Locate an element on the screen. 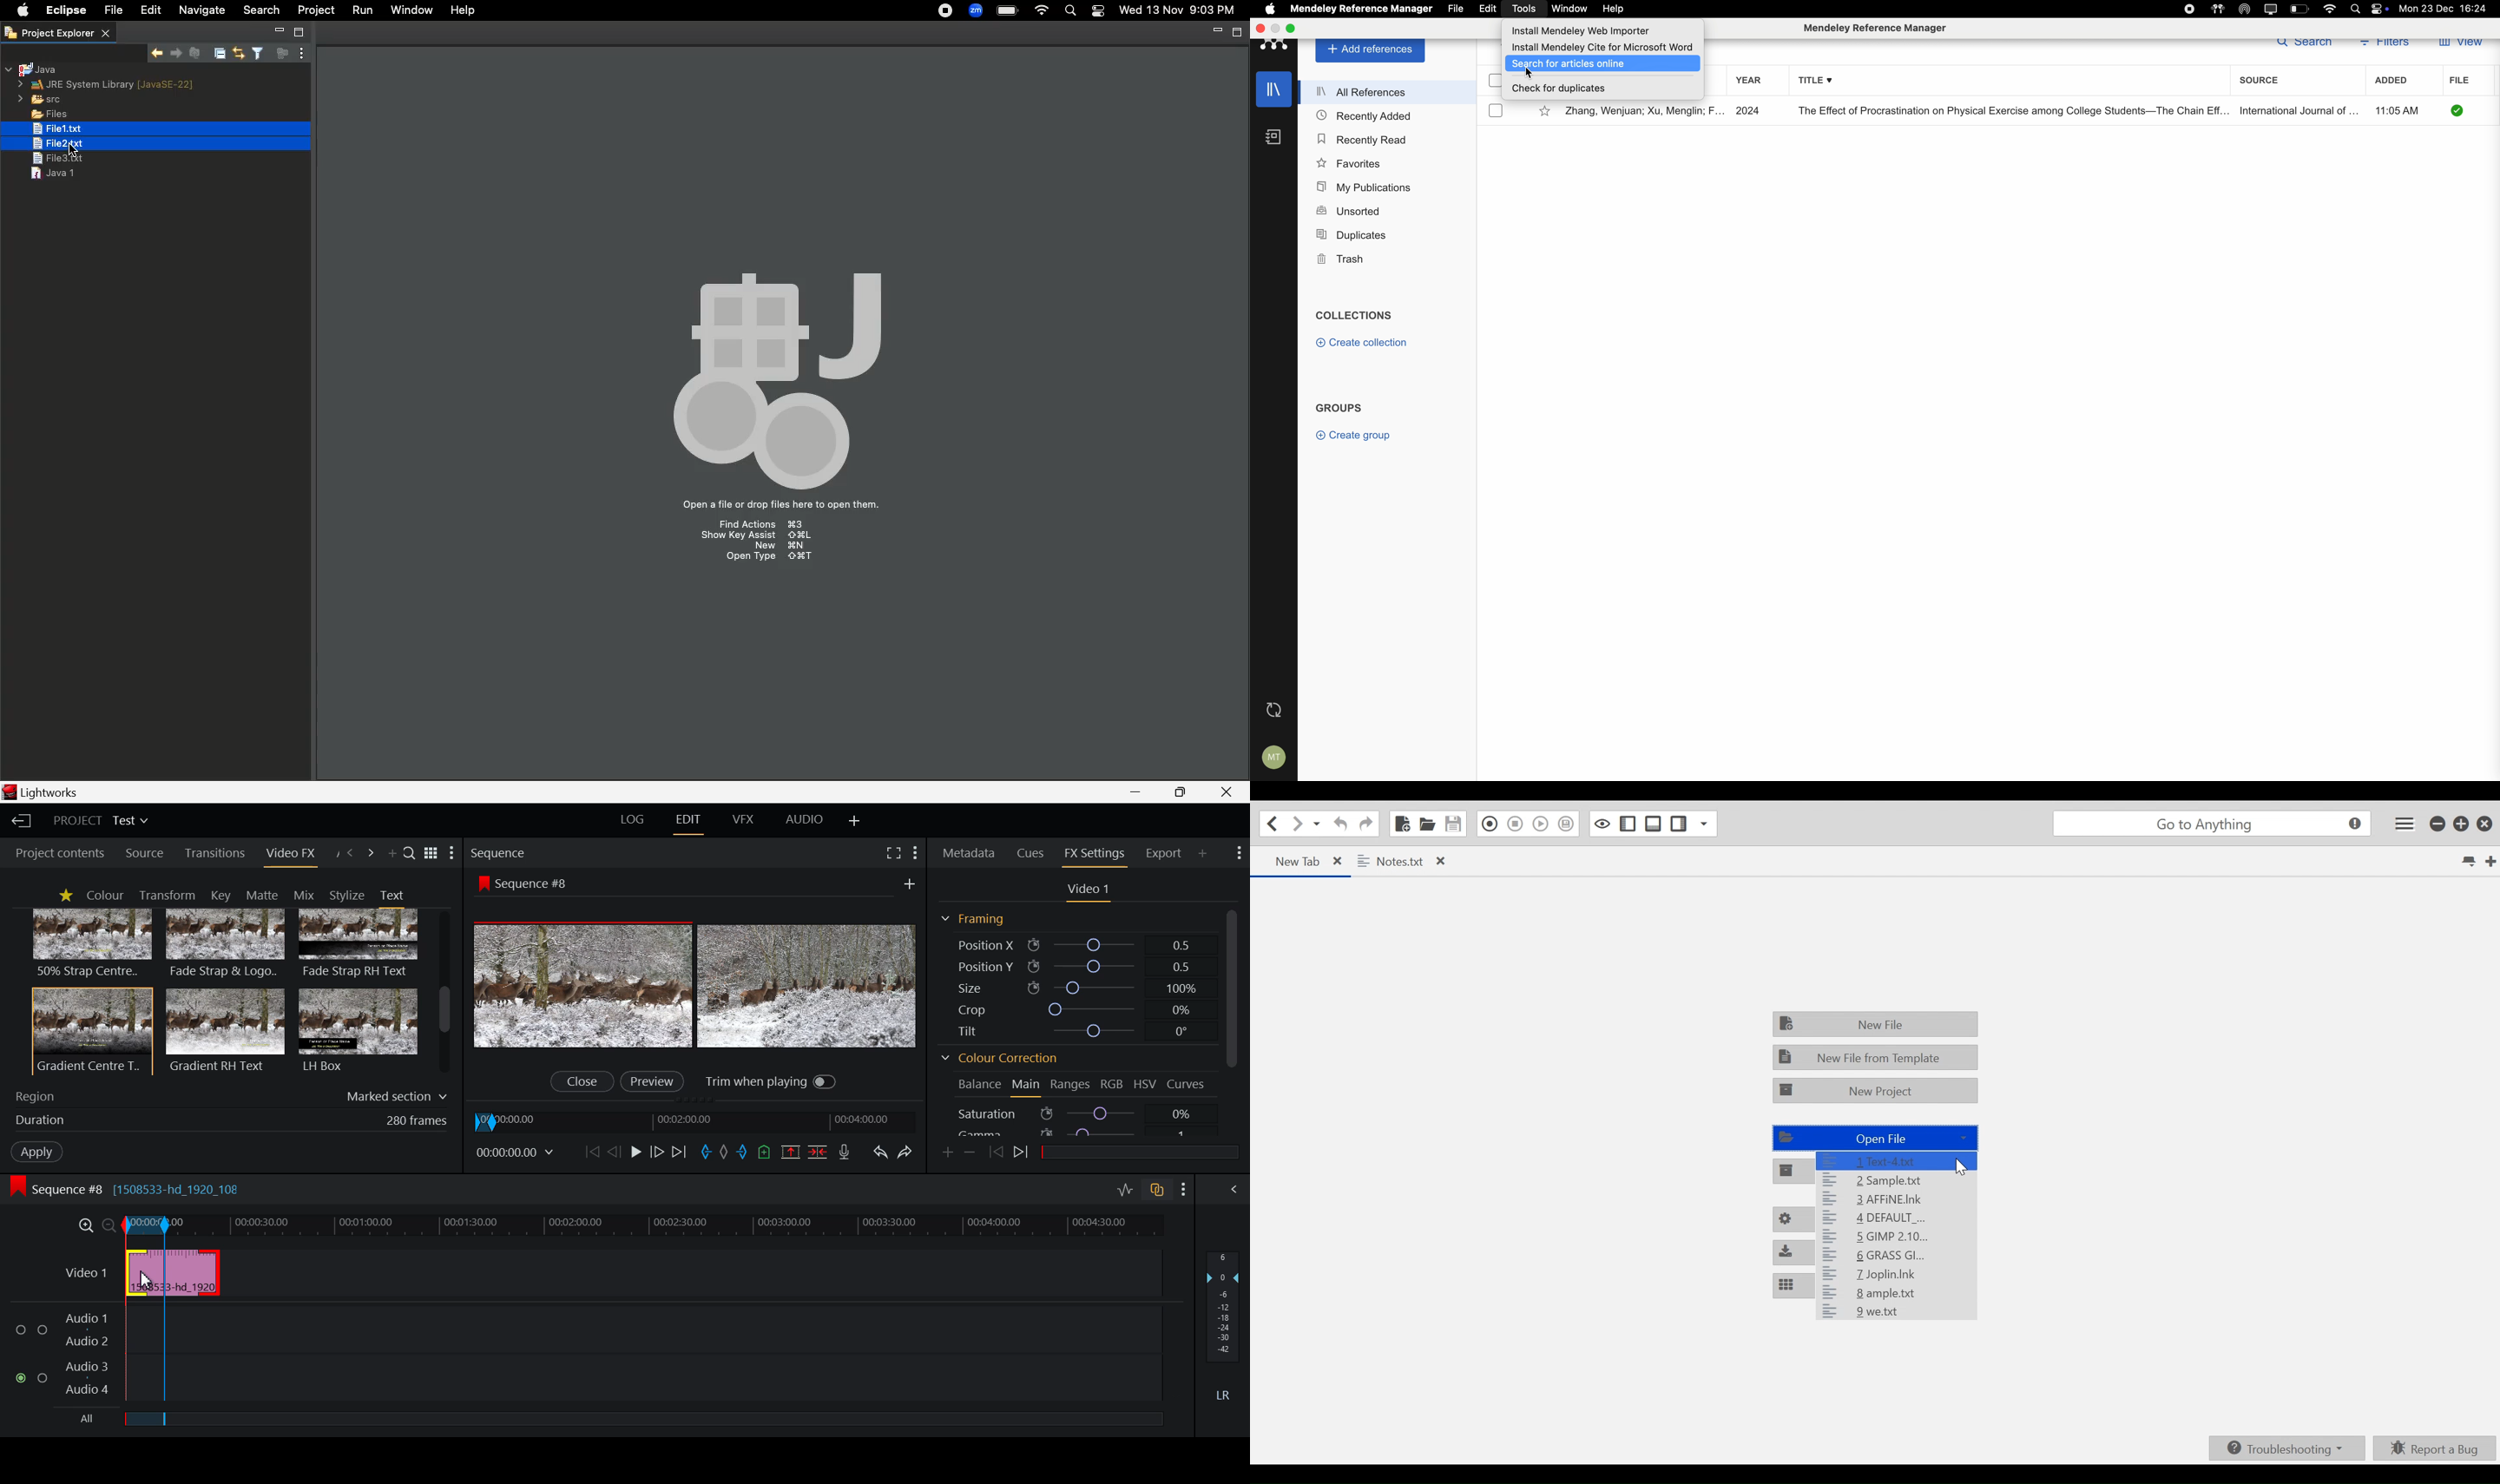  Toggle between list and title views is located at coordinates (432, 853).